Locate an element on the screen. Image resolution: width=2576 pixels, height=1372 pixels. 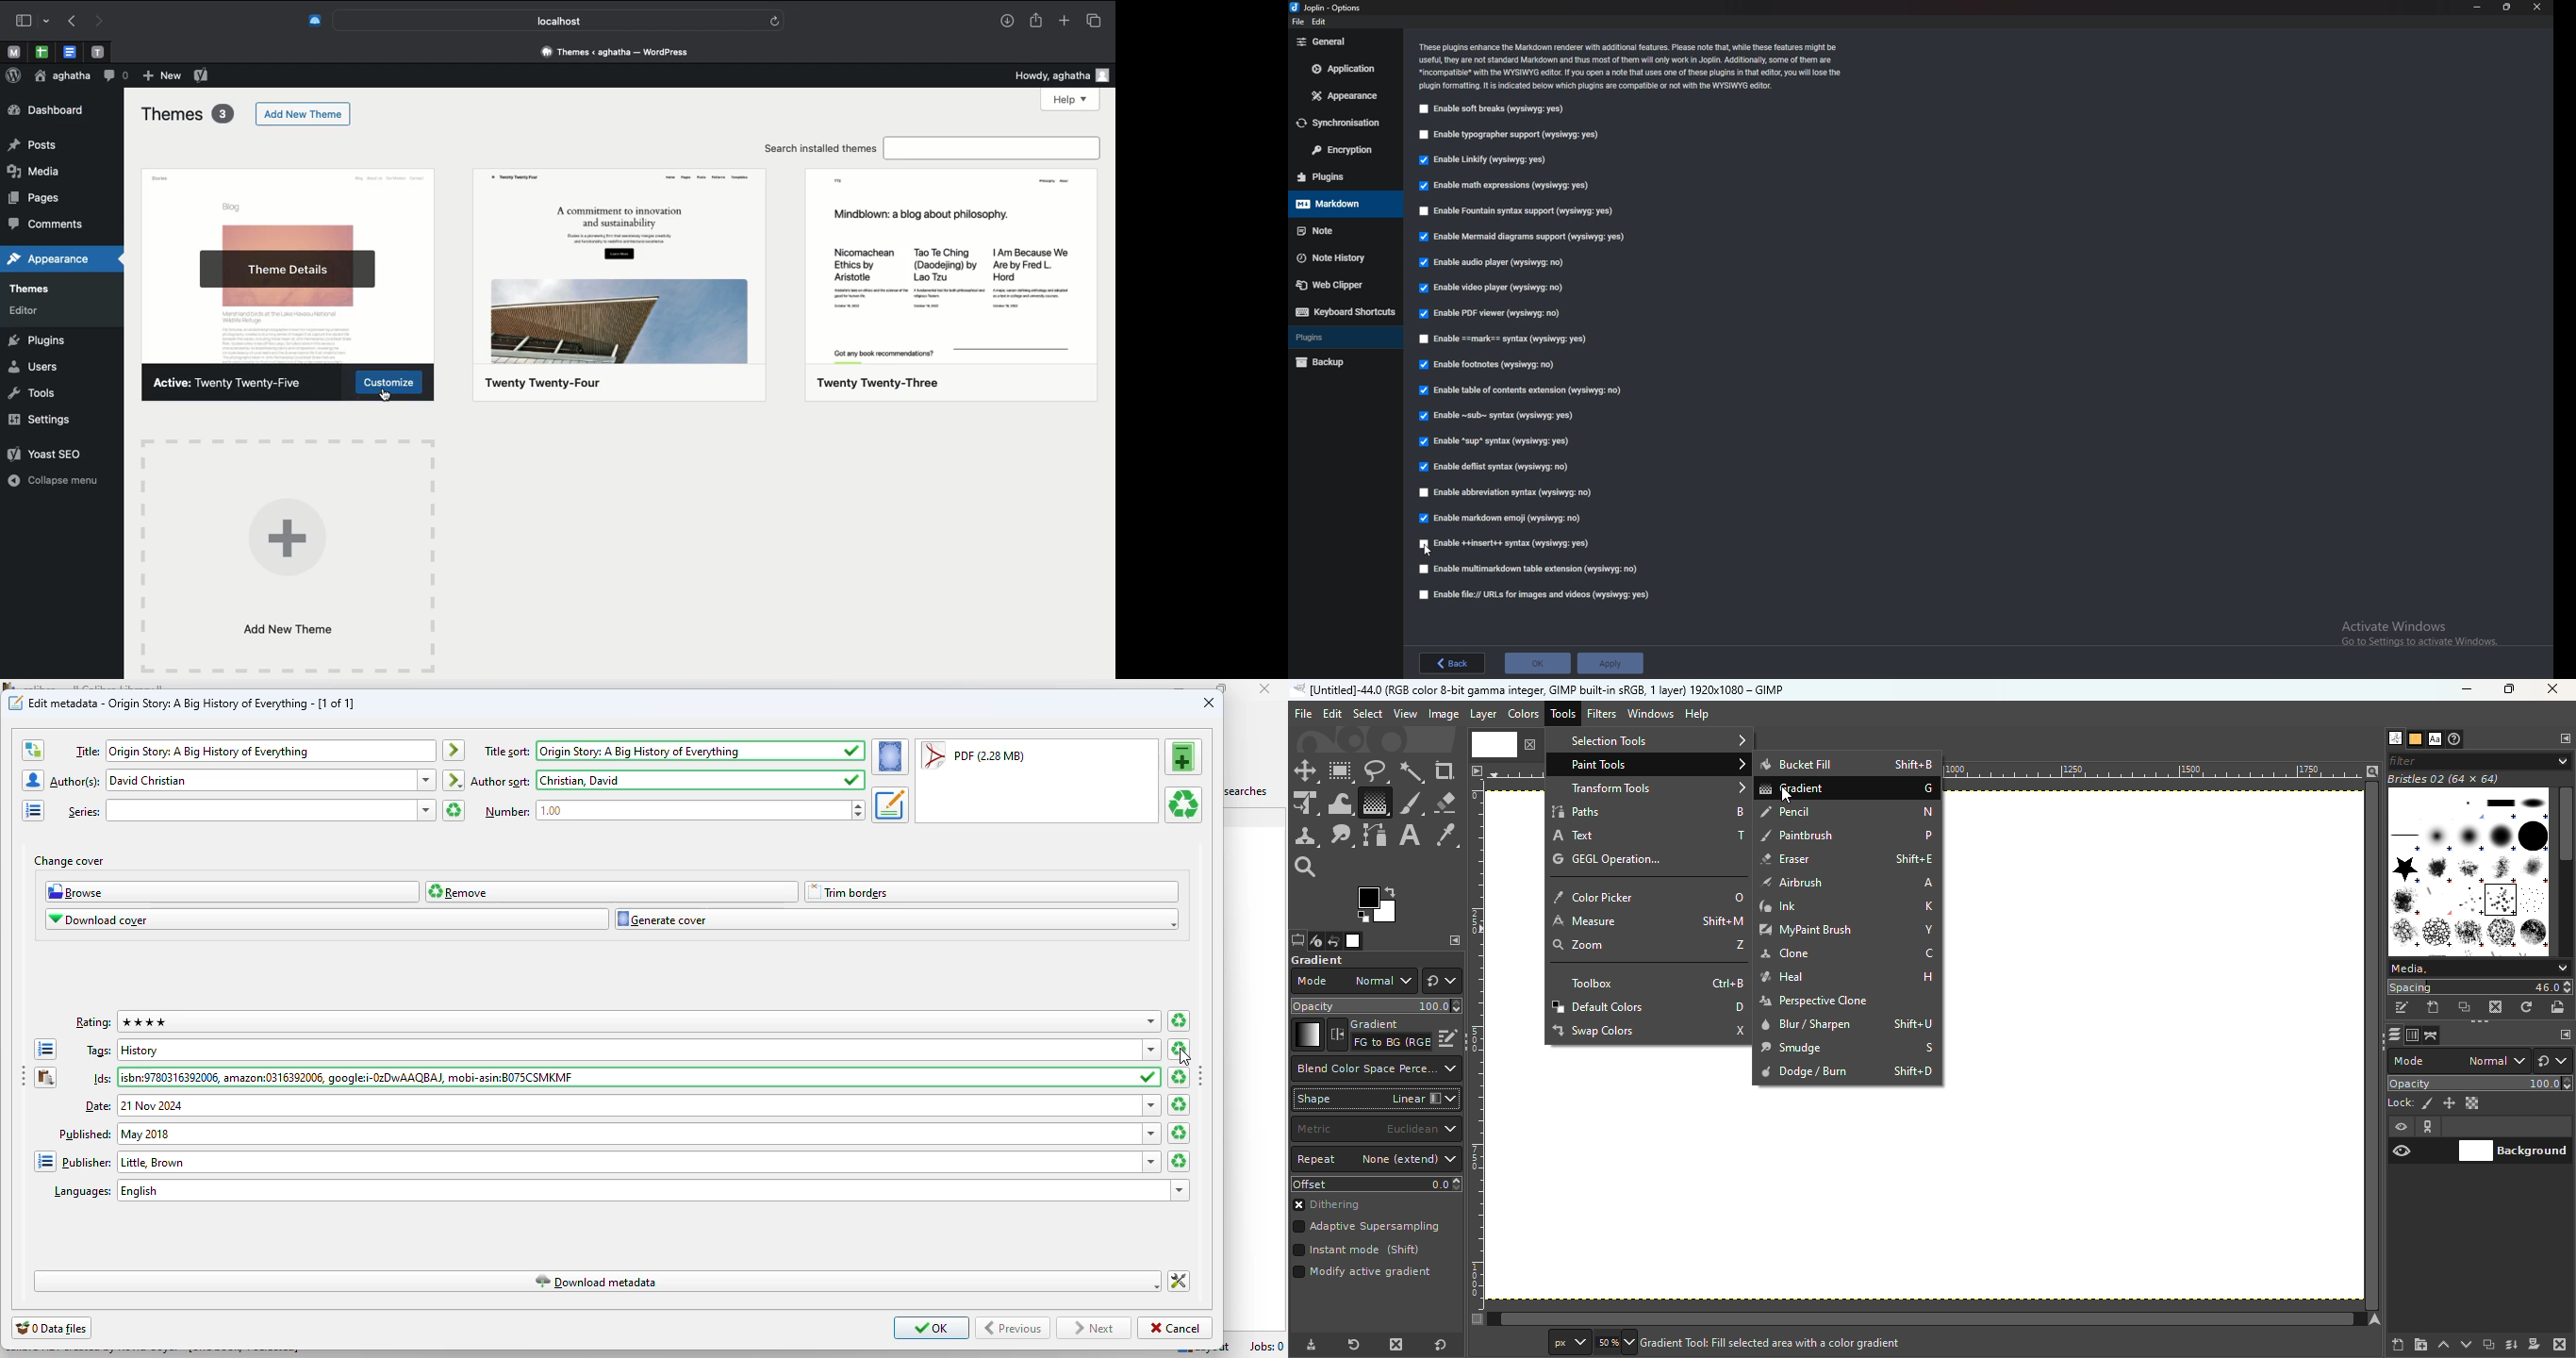
Enable table of contents extension is located at coordinates (1522, 393).